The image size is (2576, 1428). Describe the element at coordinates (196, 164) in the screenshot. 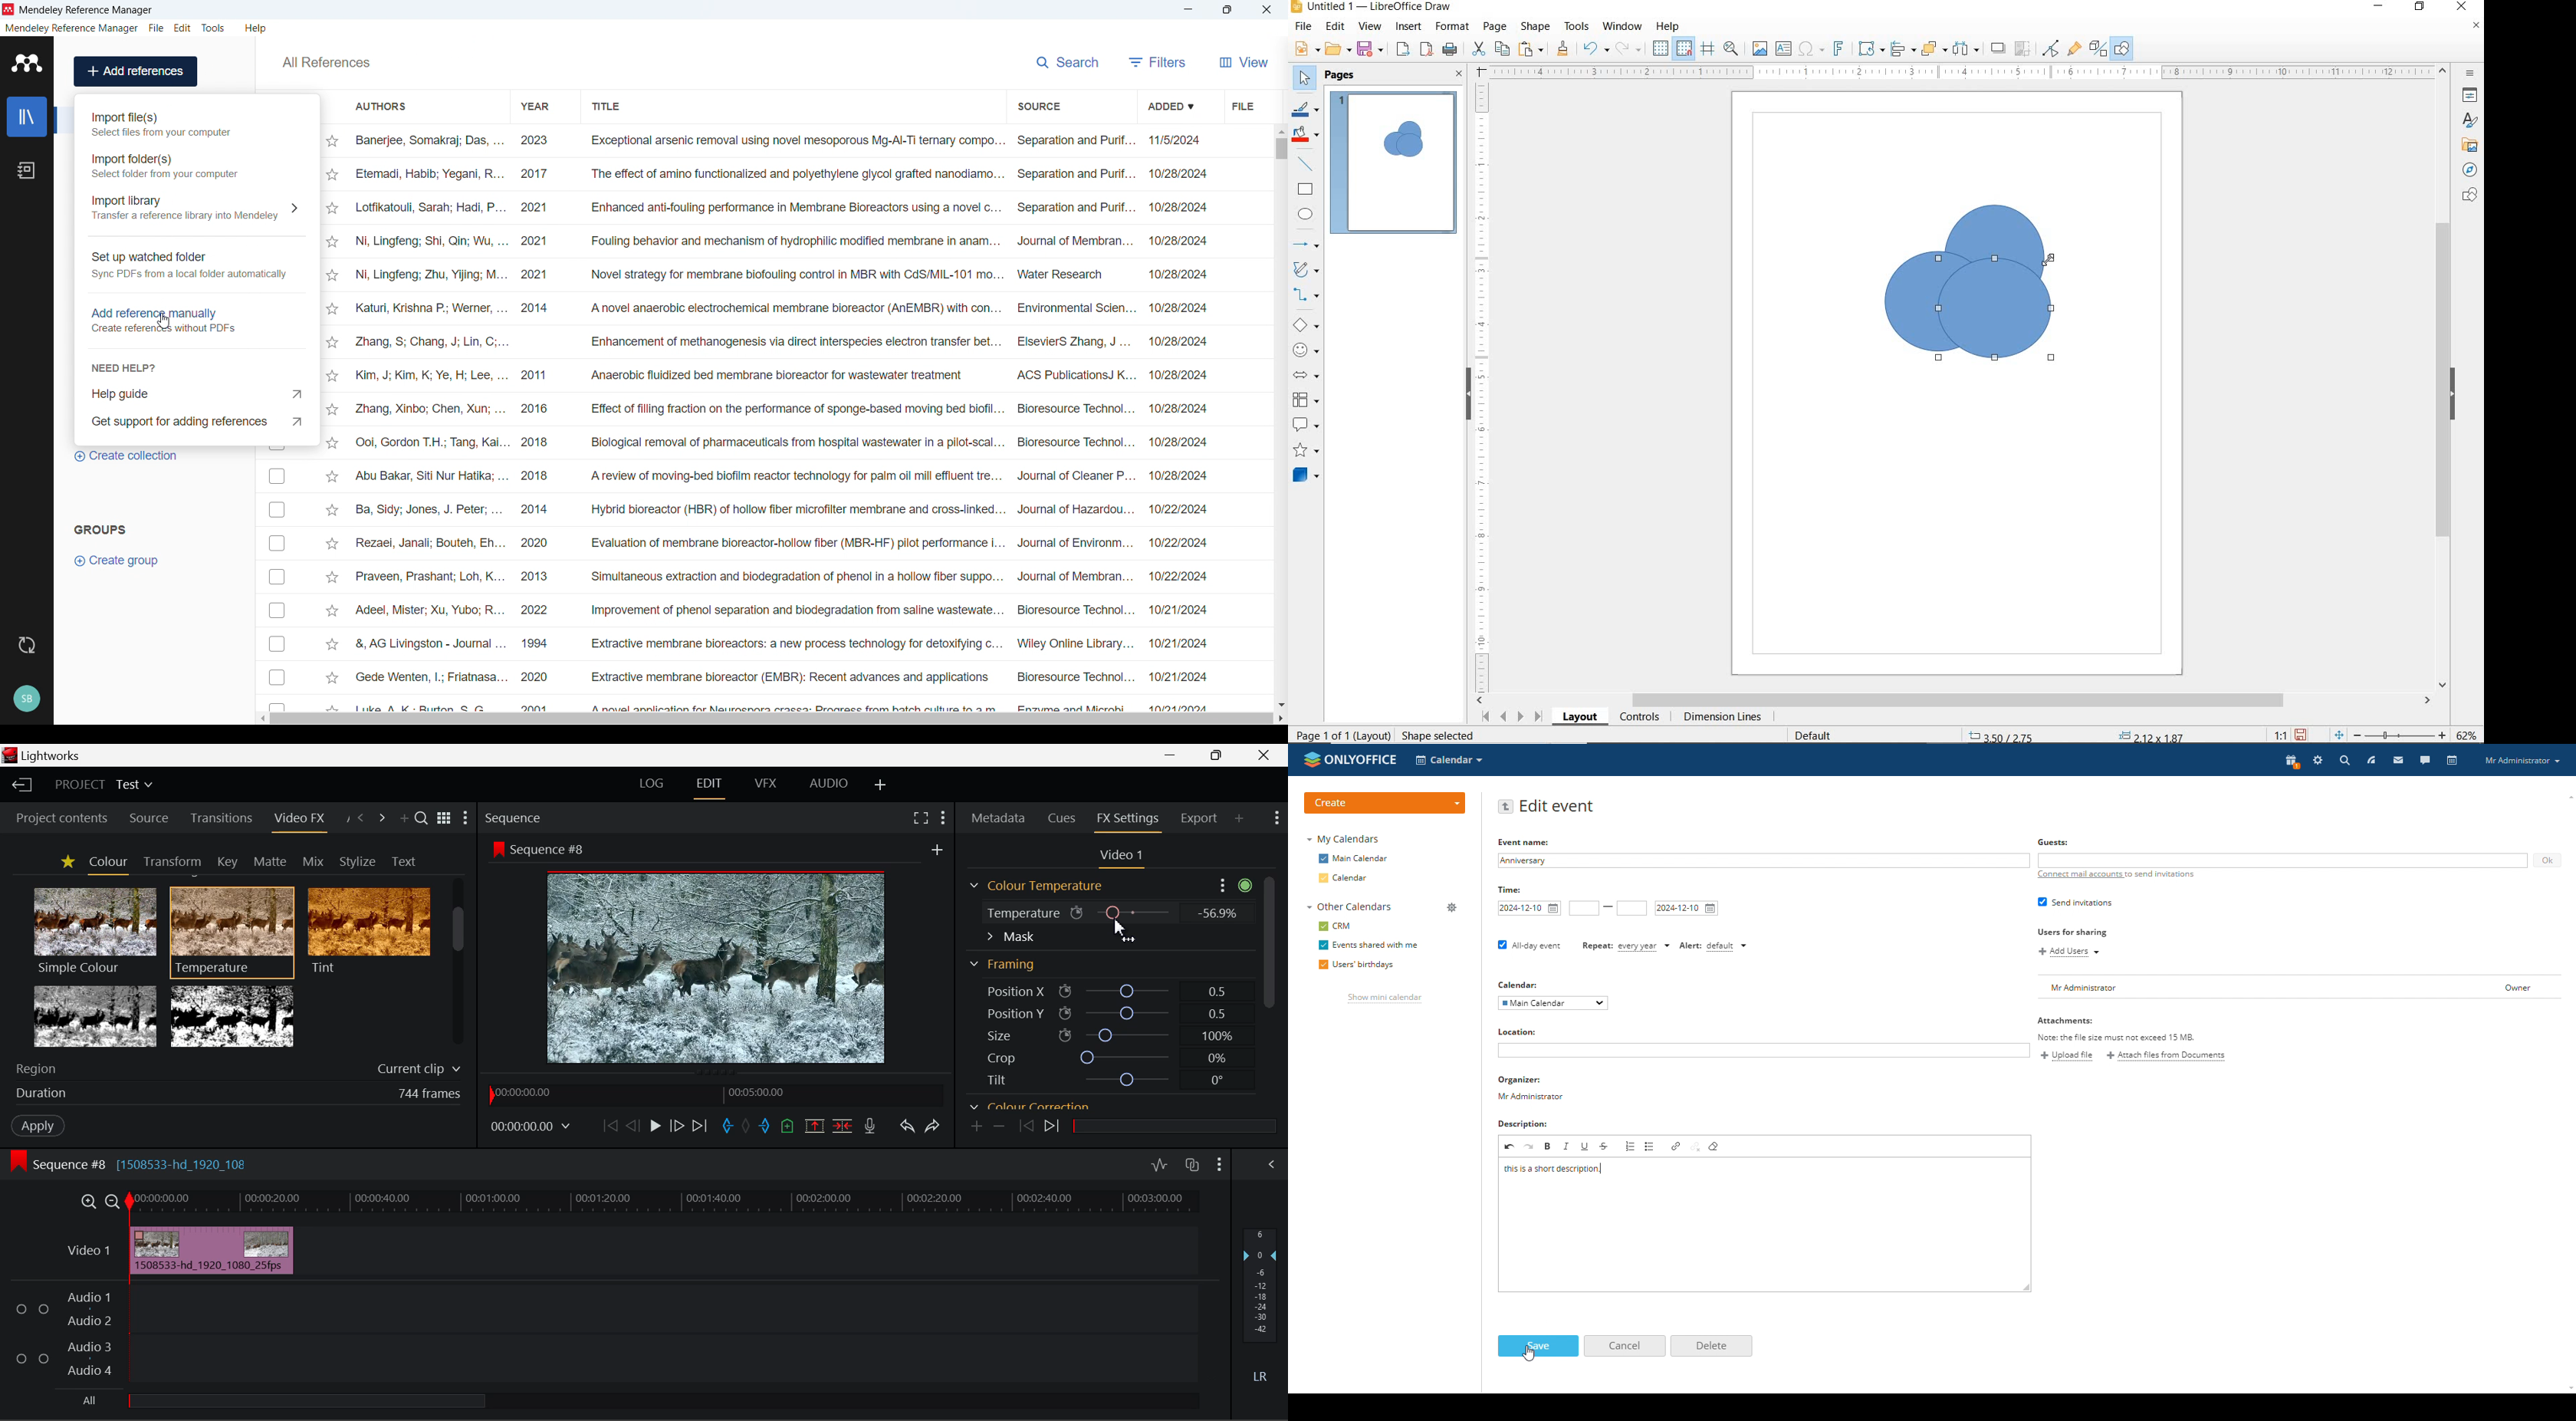

I see `Import folders ` at that location.